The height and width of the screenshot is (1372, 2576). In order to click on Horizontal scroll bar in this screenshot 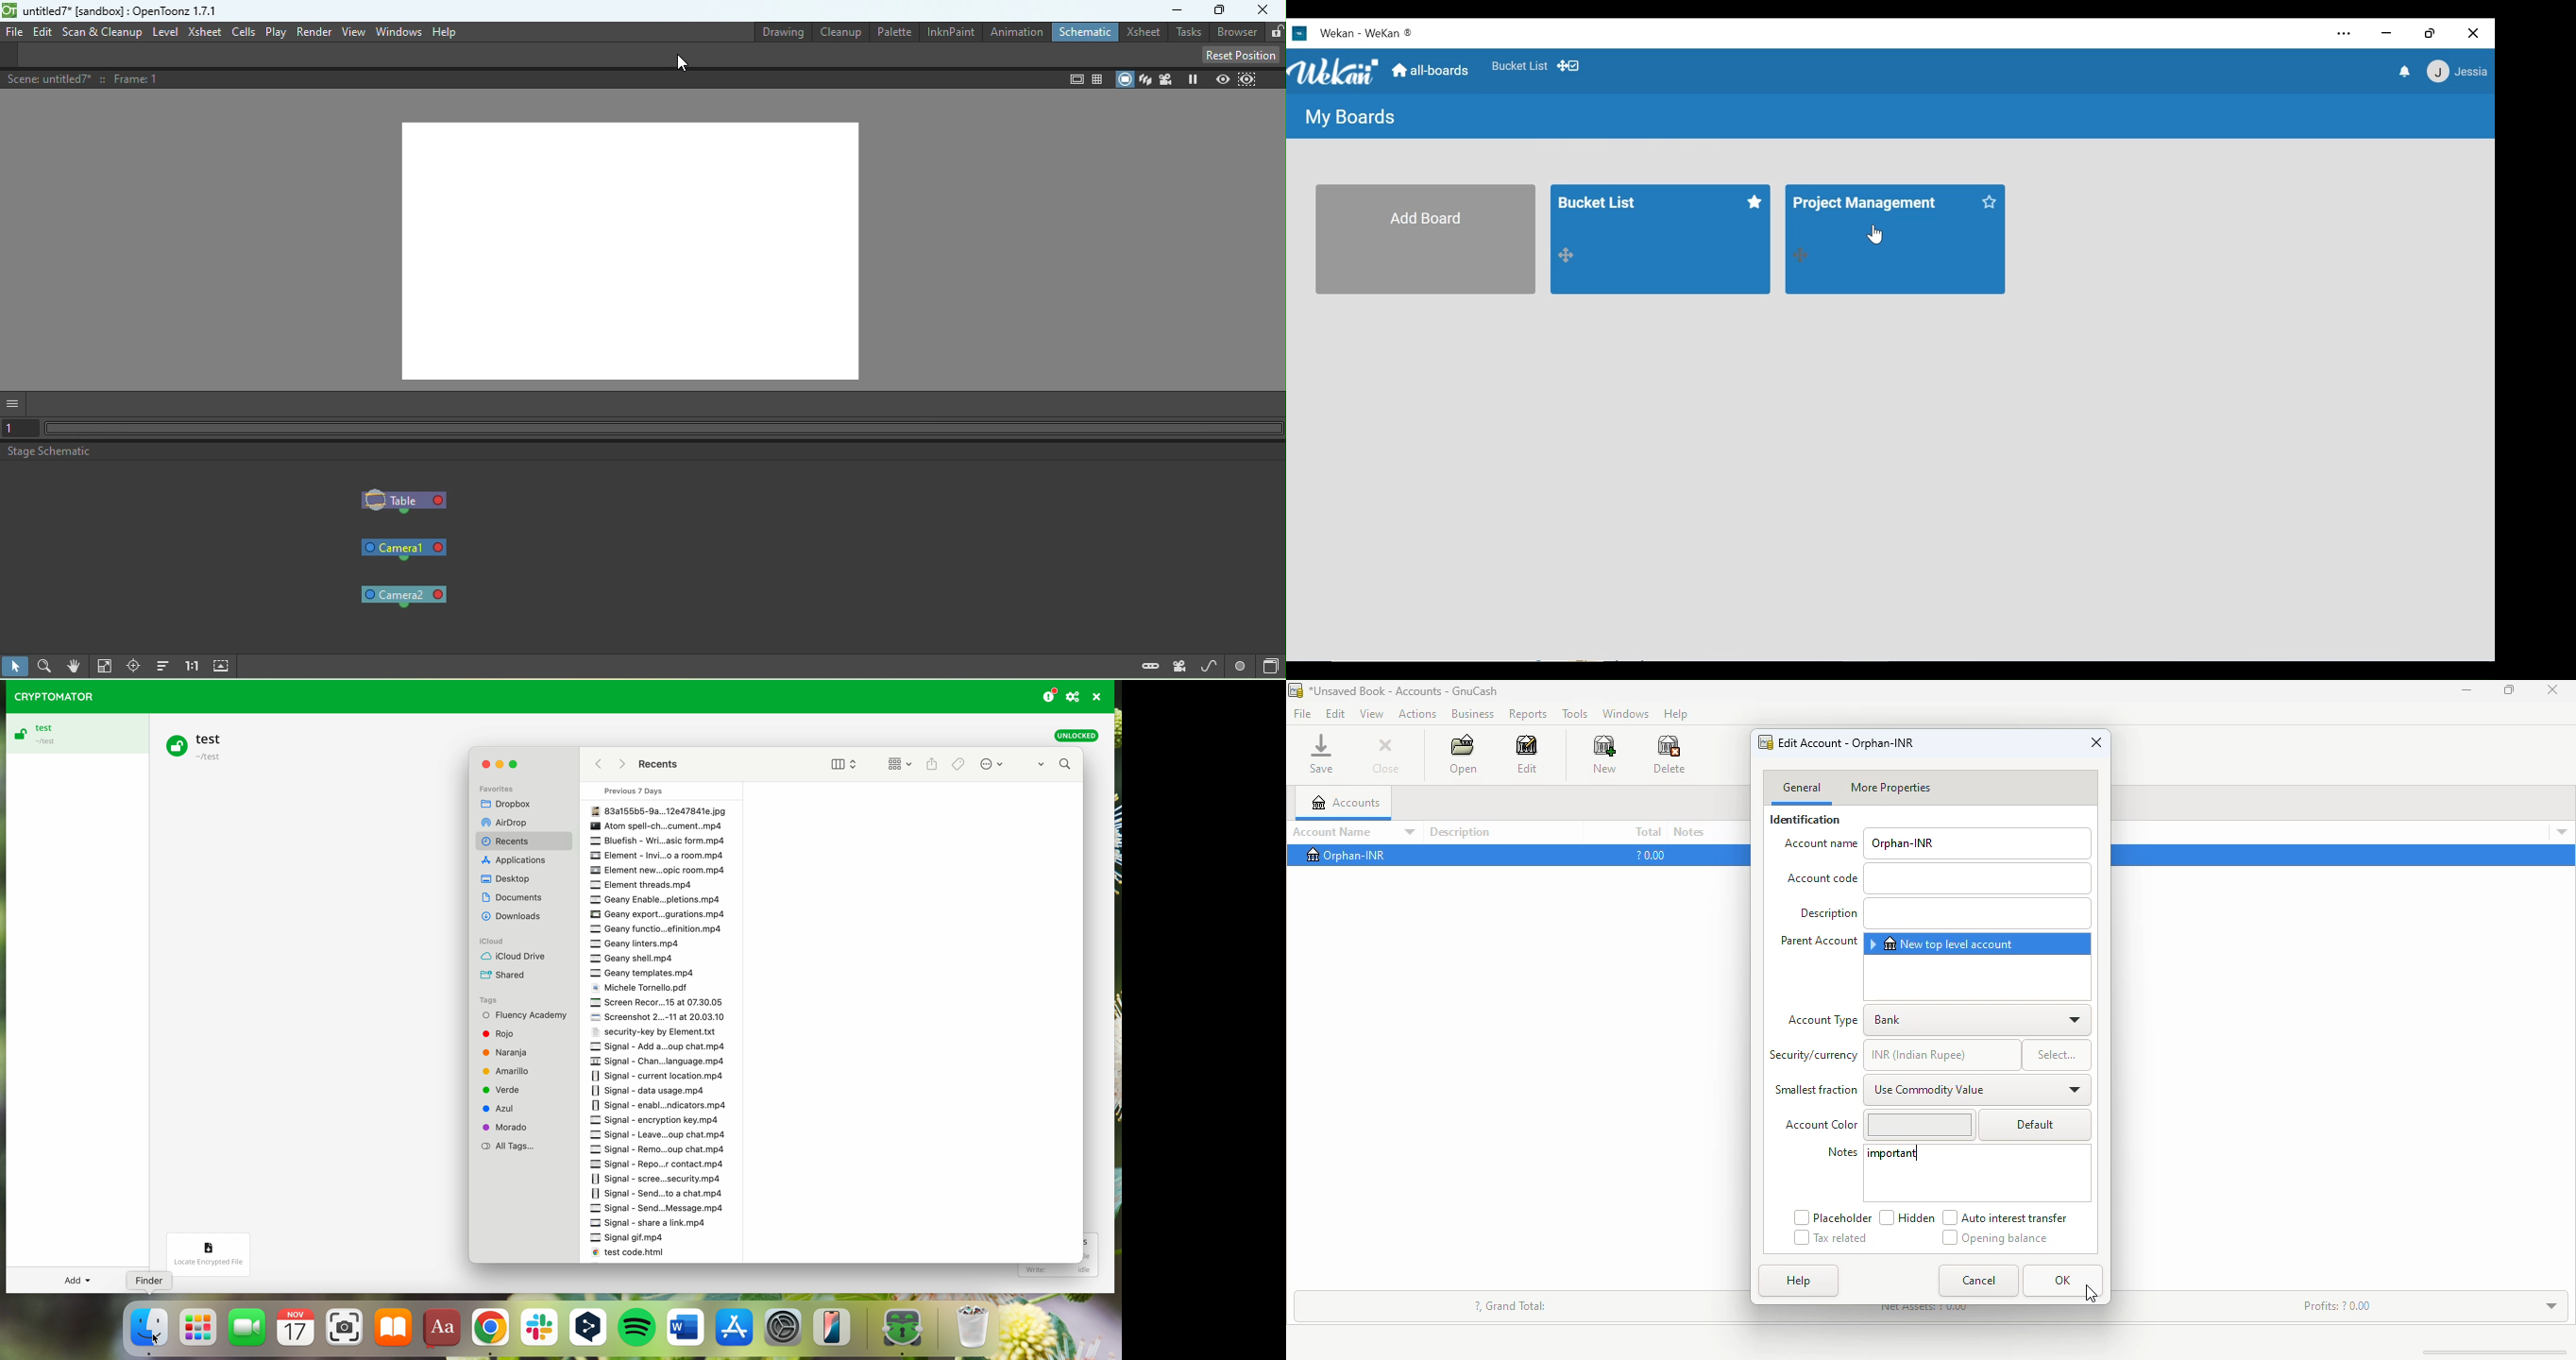, I will do `click(665, 429)`.